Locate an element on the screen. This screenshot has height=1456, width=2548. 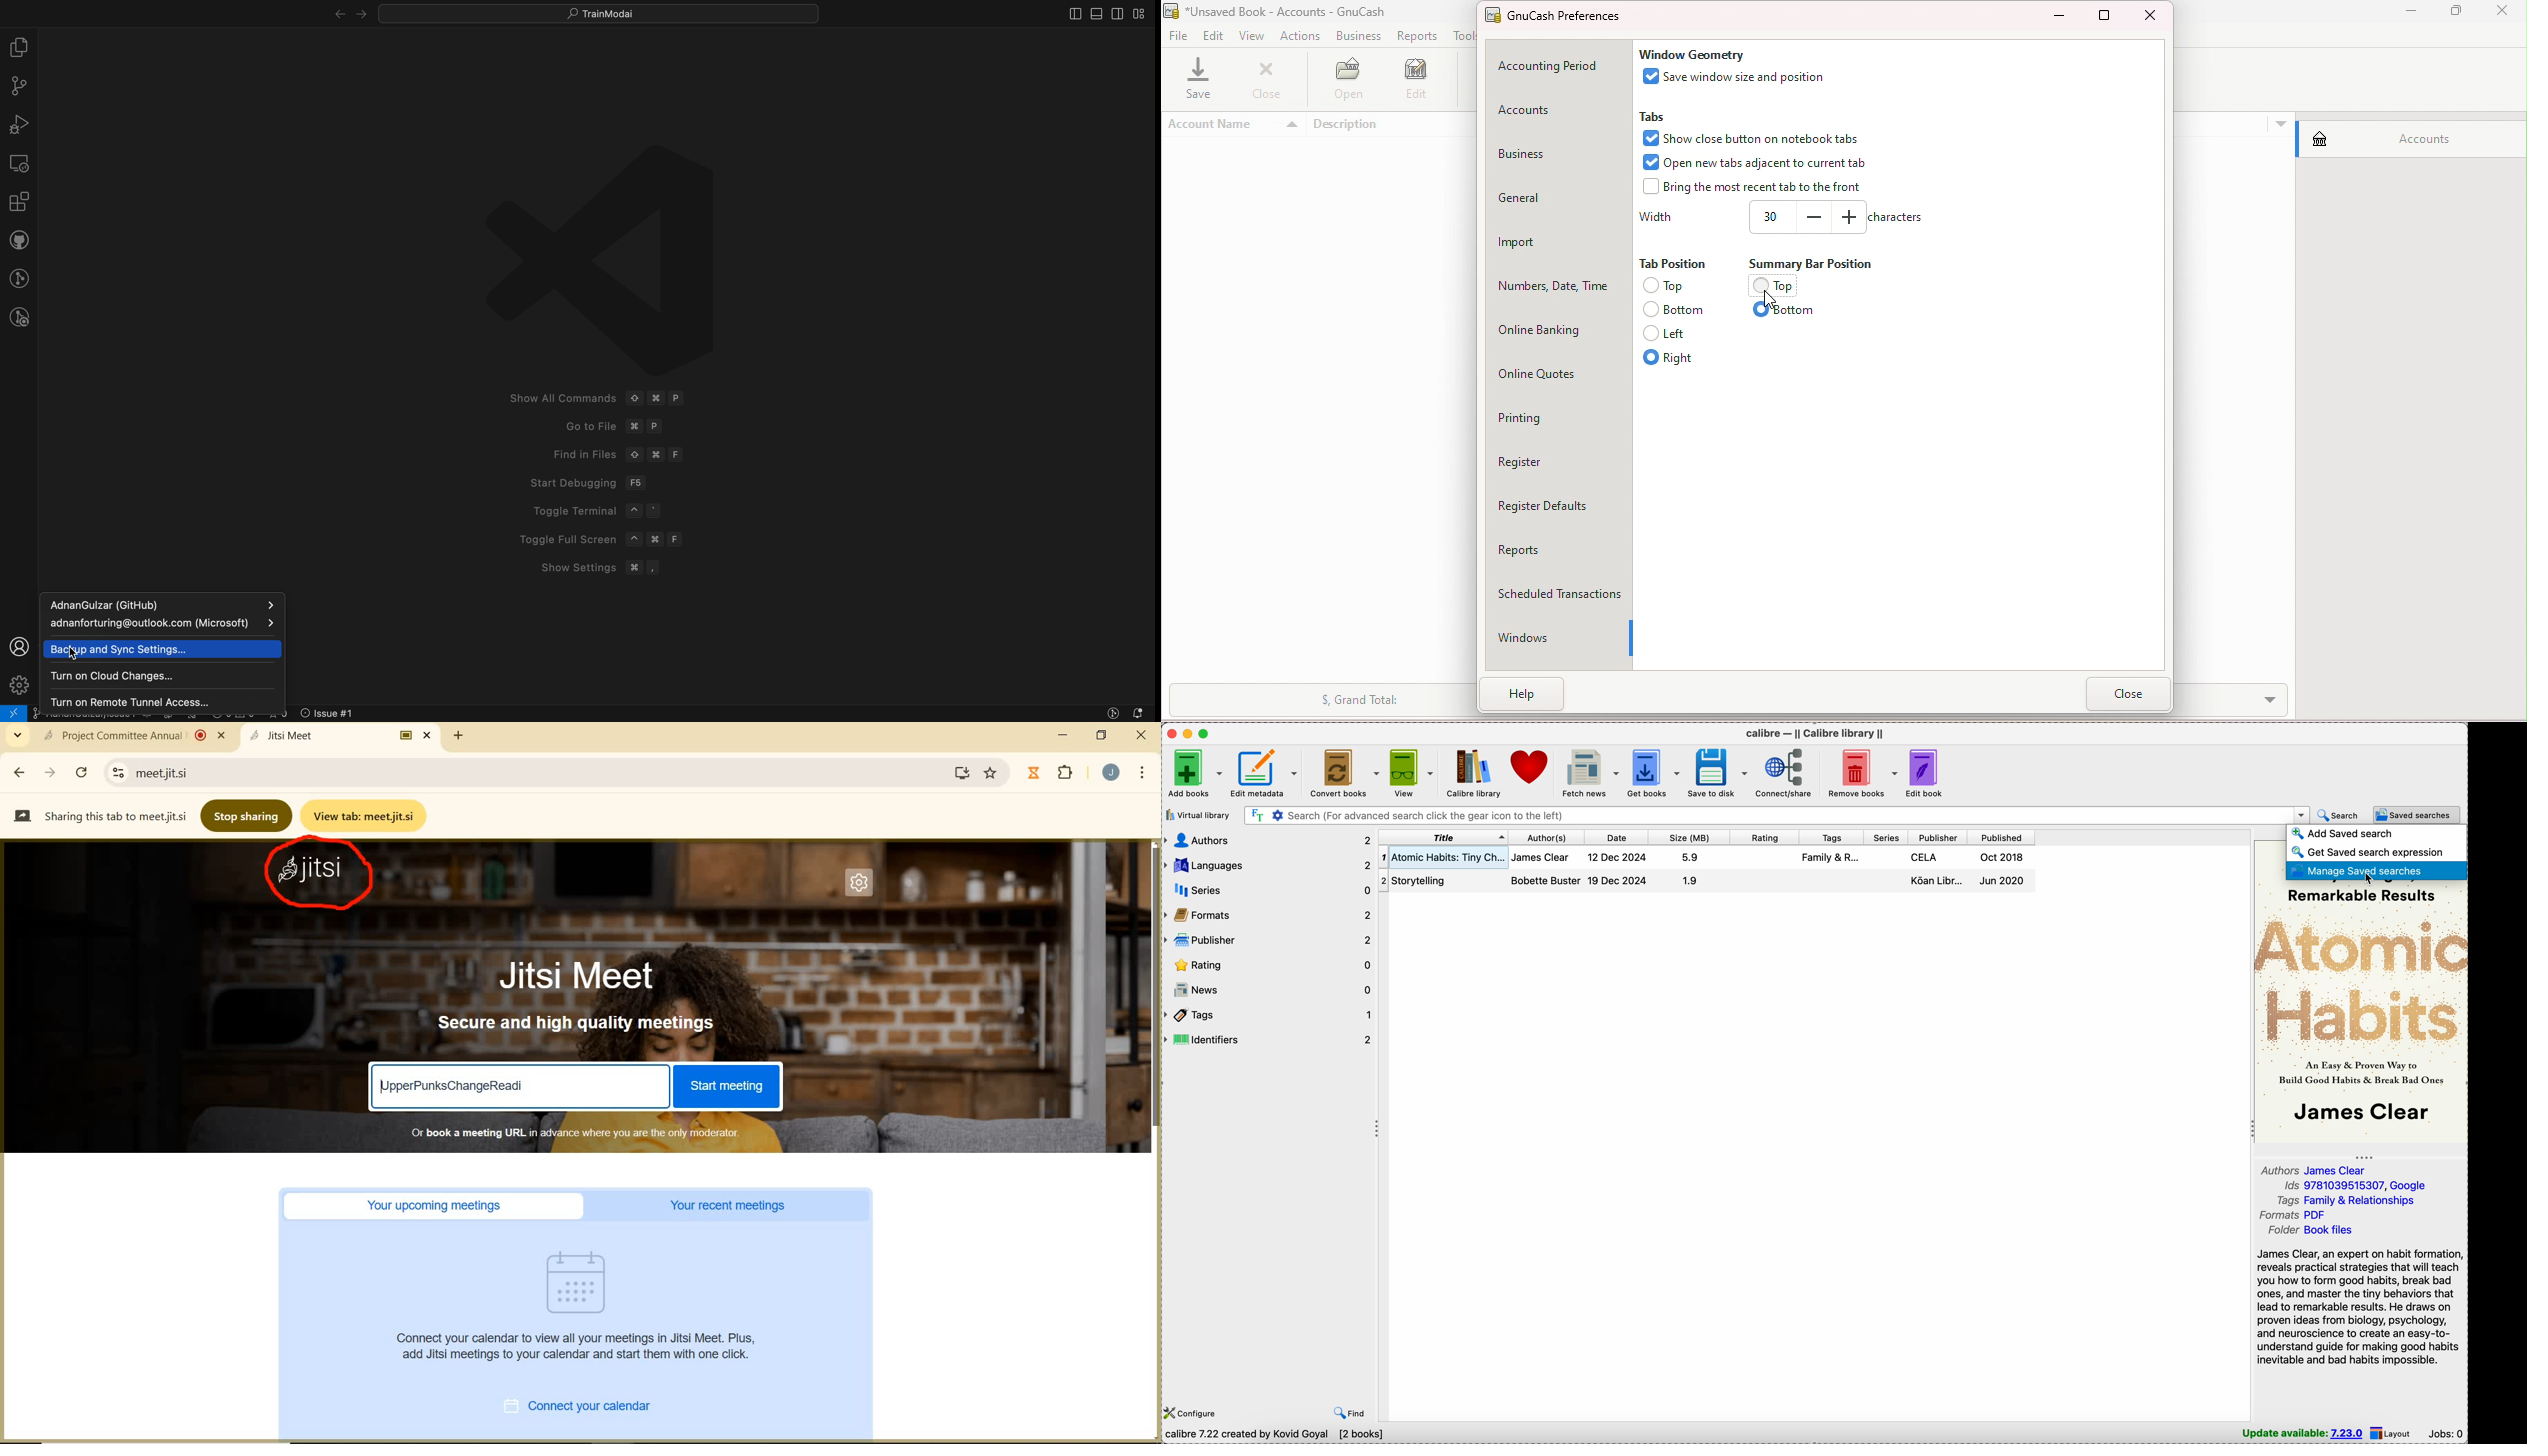
Minimize is located at coordinates (2408, 14).